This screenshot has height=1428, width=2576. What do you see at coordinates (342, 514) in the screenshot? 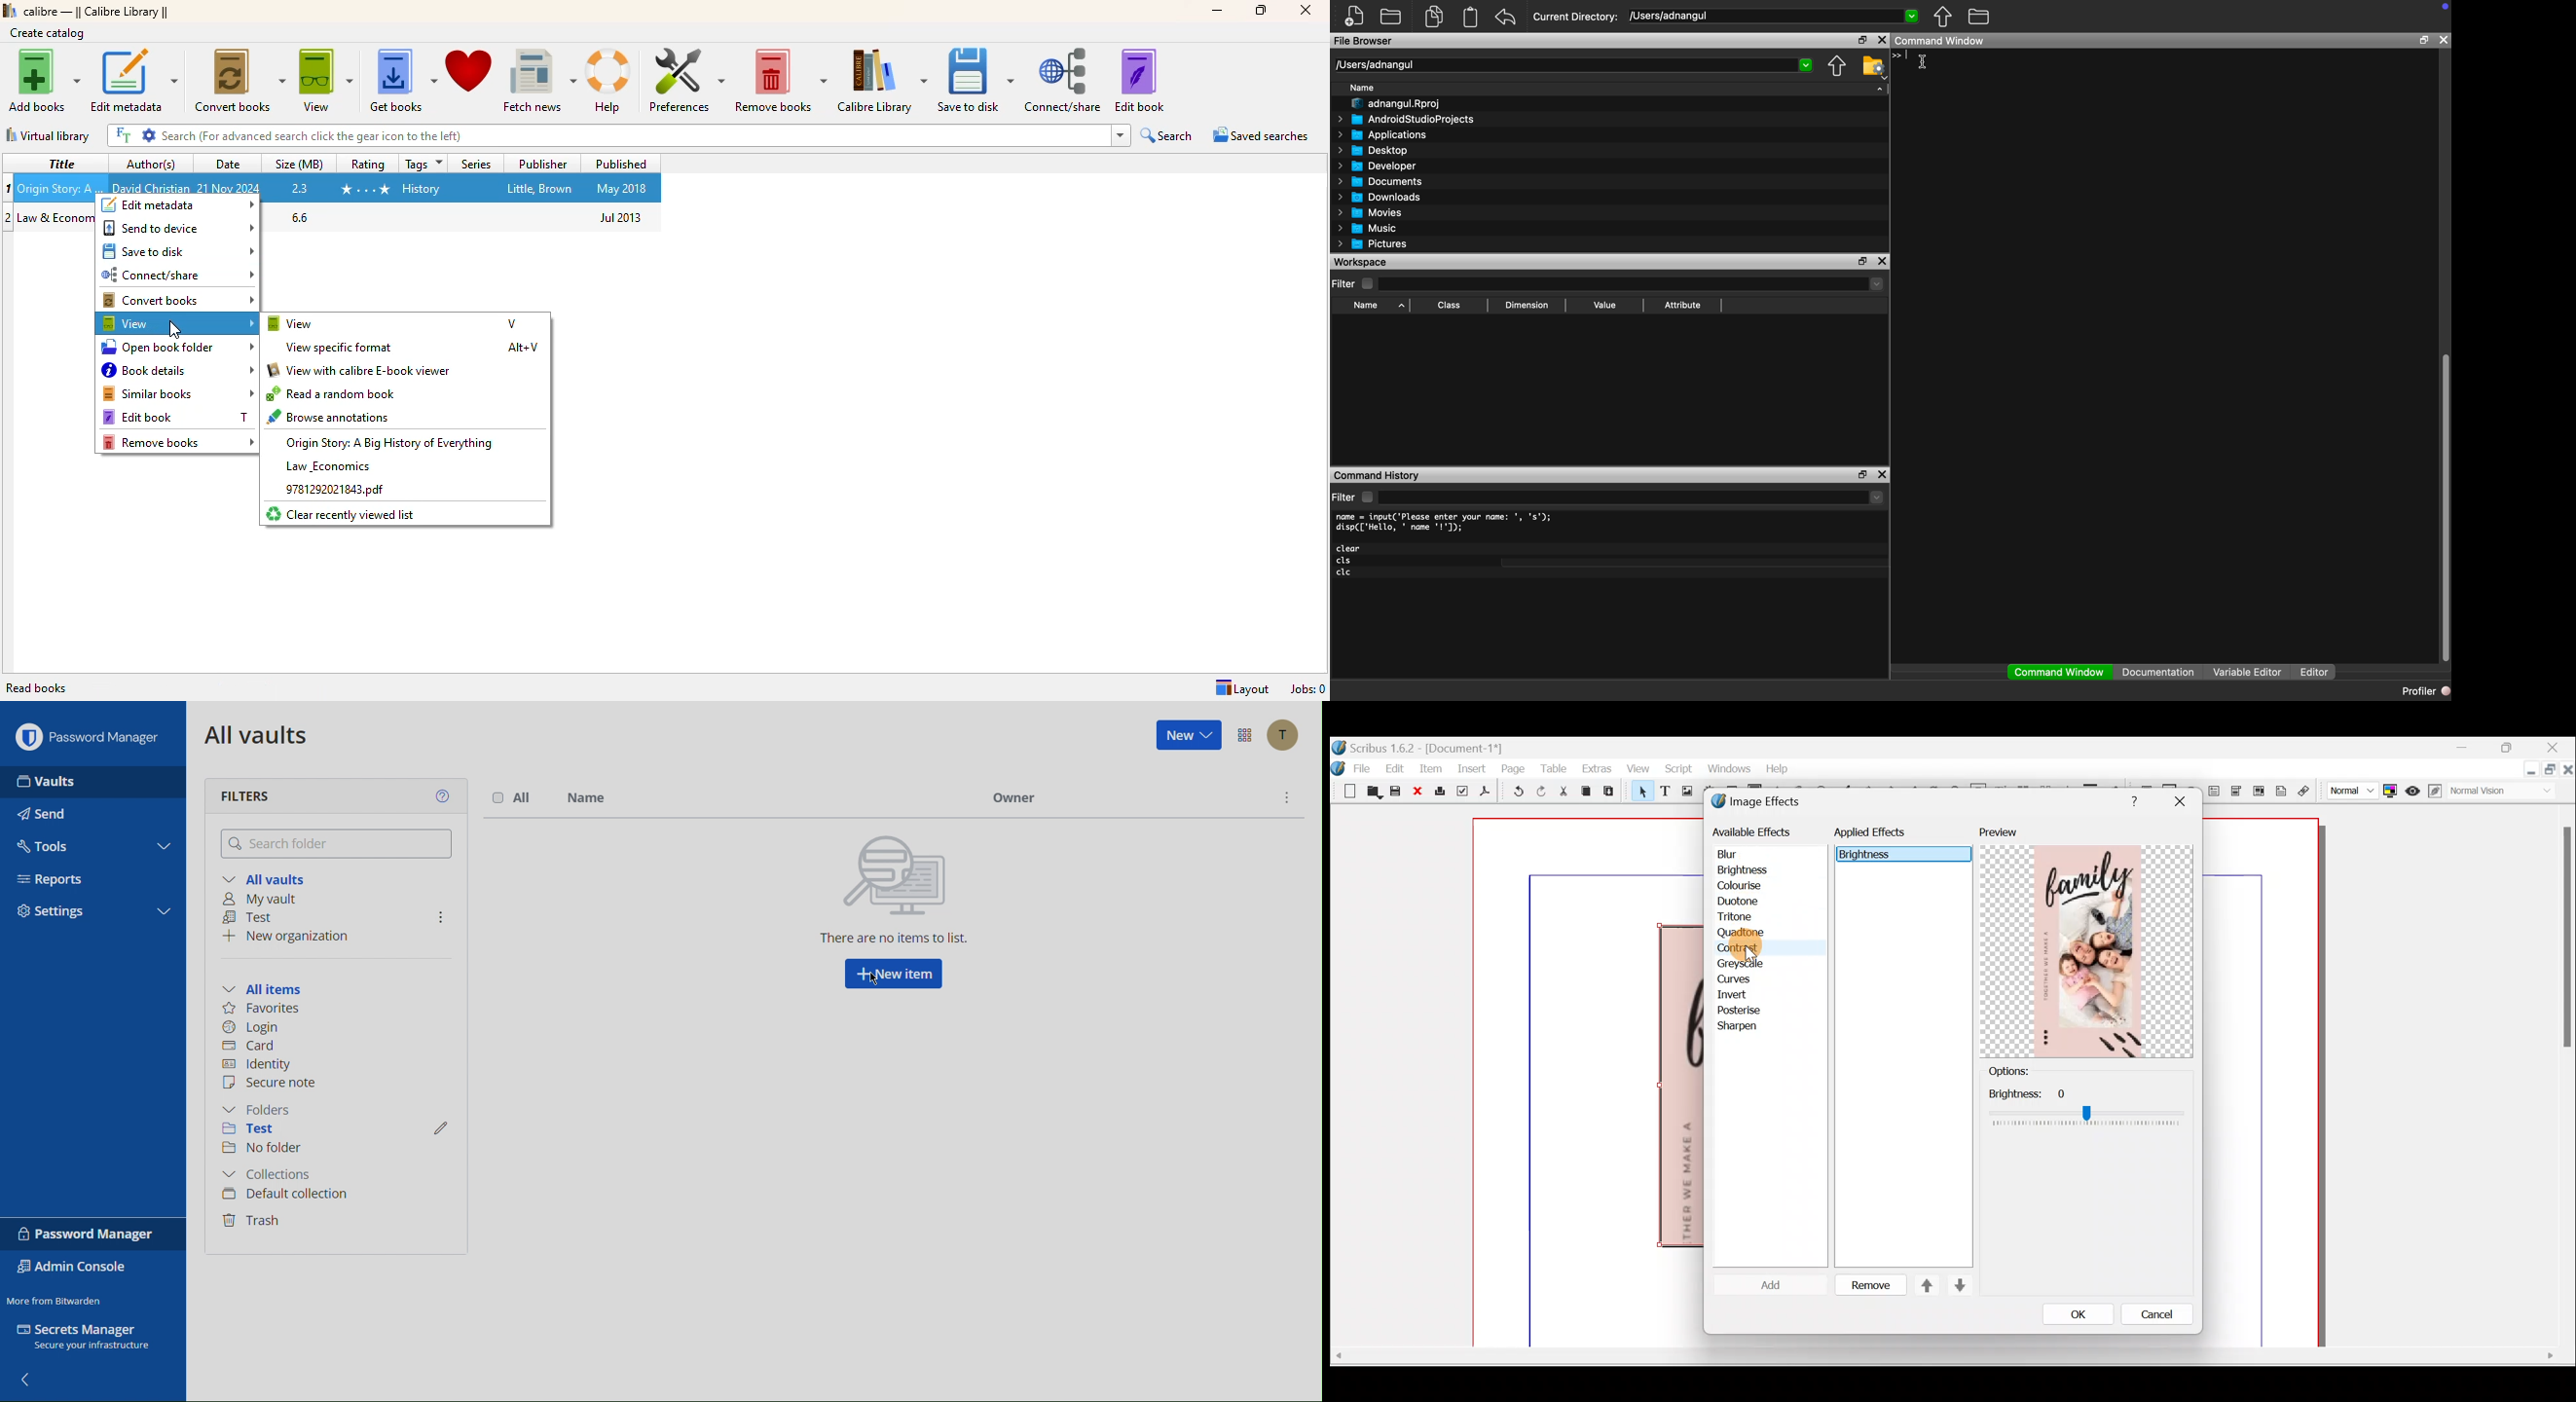
I see `clear recently viewed list` at bounding box center [342, 514].